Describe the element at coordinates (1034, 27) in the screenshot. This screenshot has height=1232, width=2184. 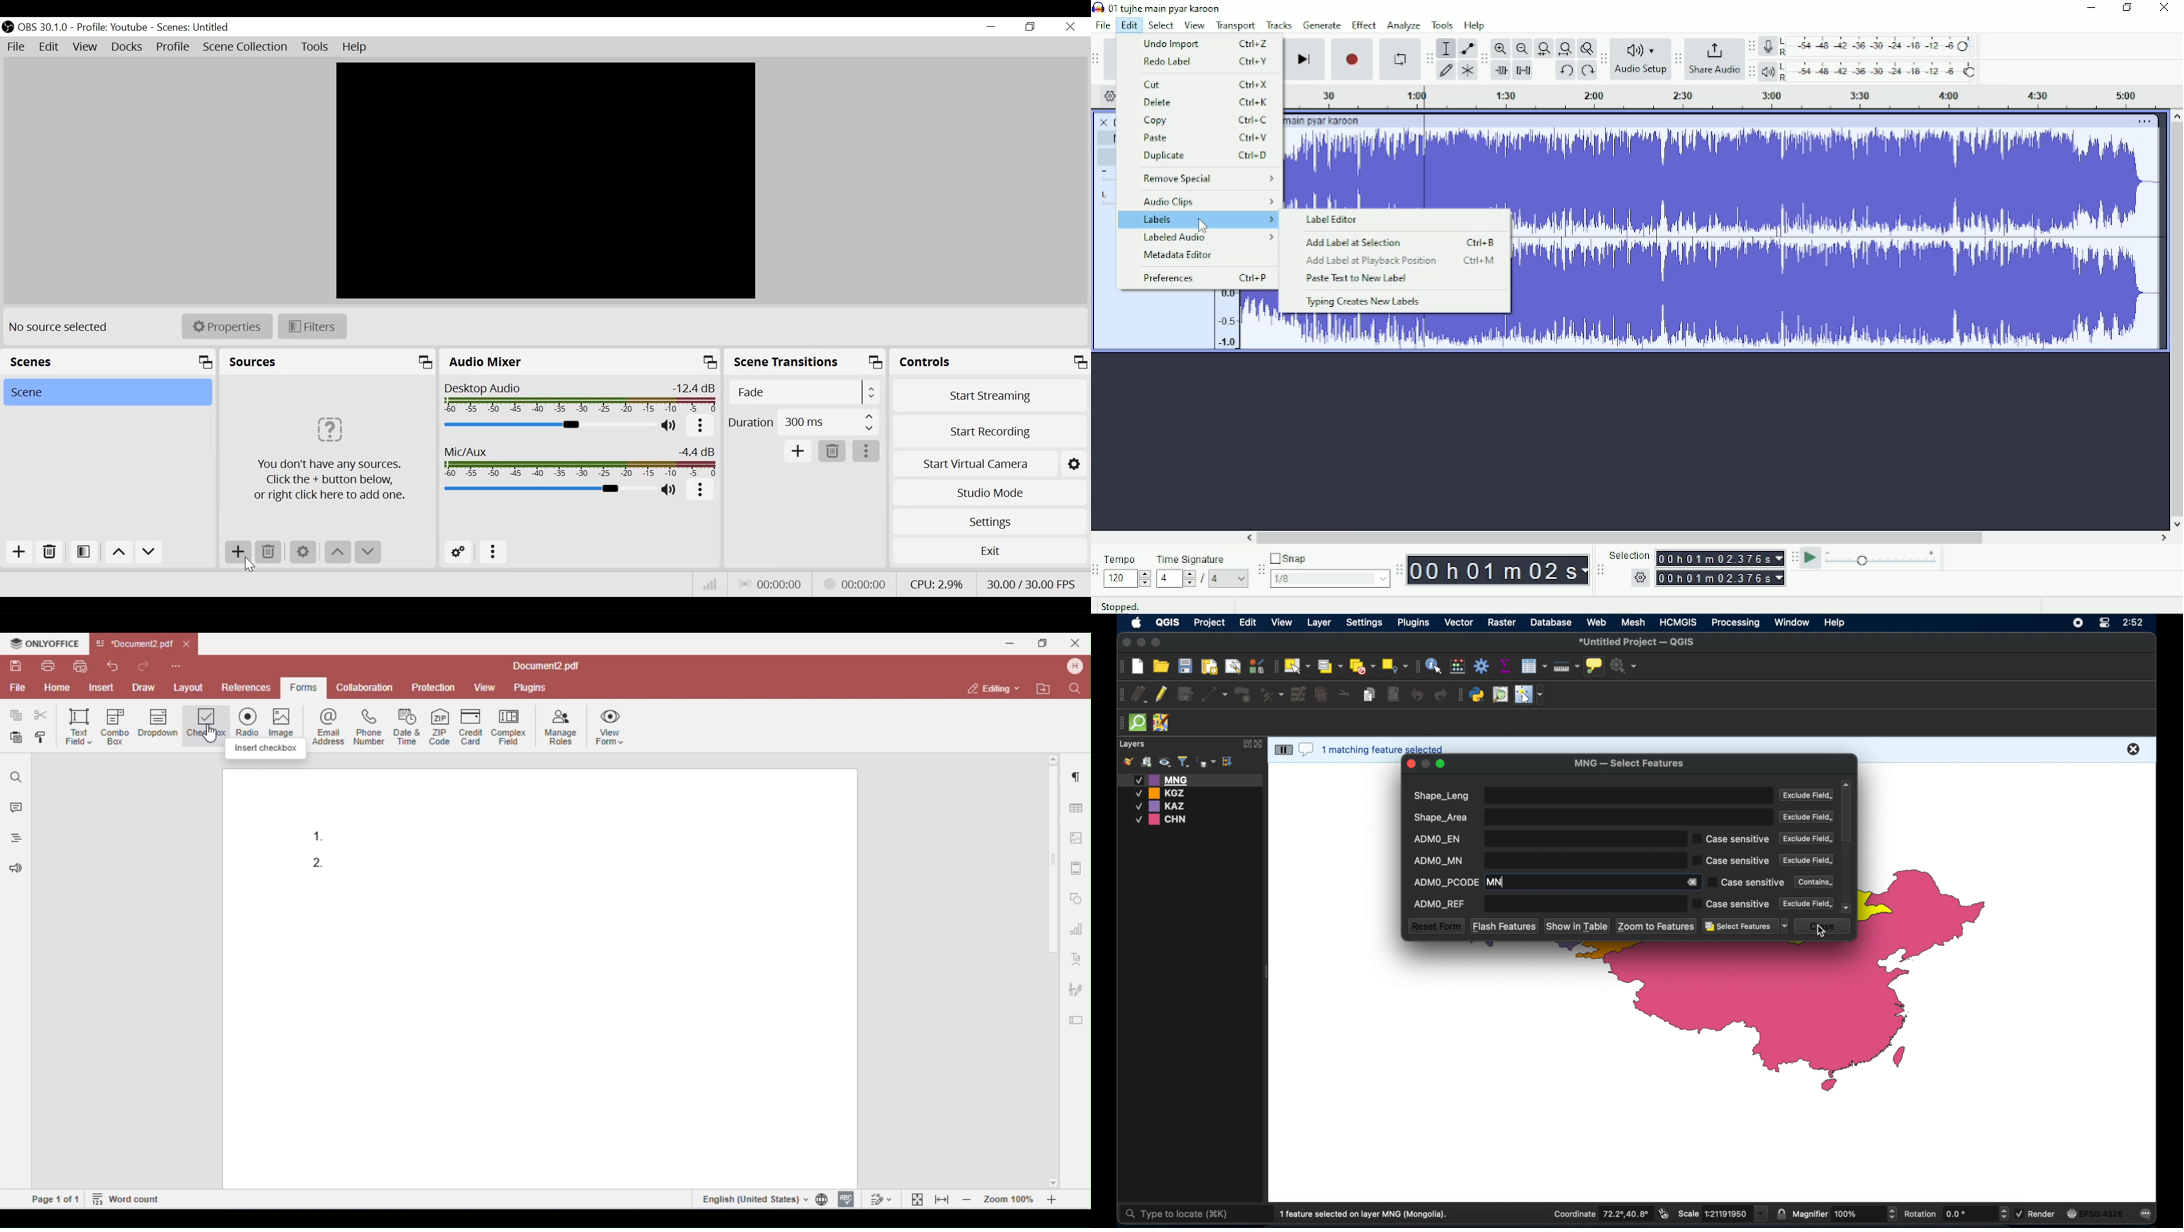
I see `Restore` at that location.